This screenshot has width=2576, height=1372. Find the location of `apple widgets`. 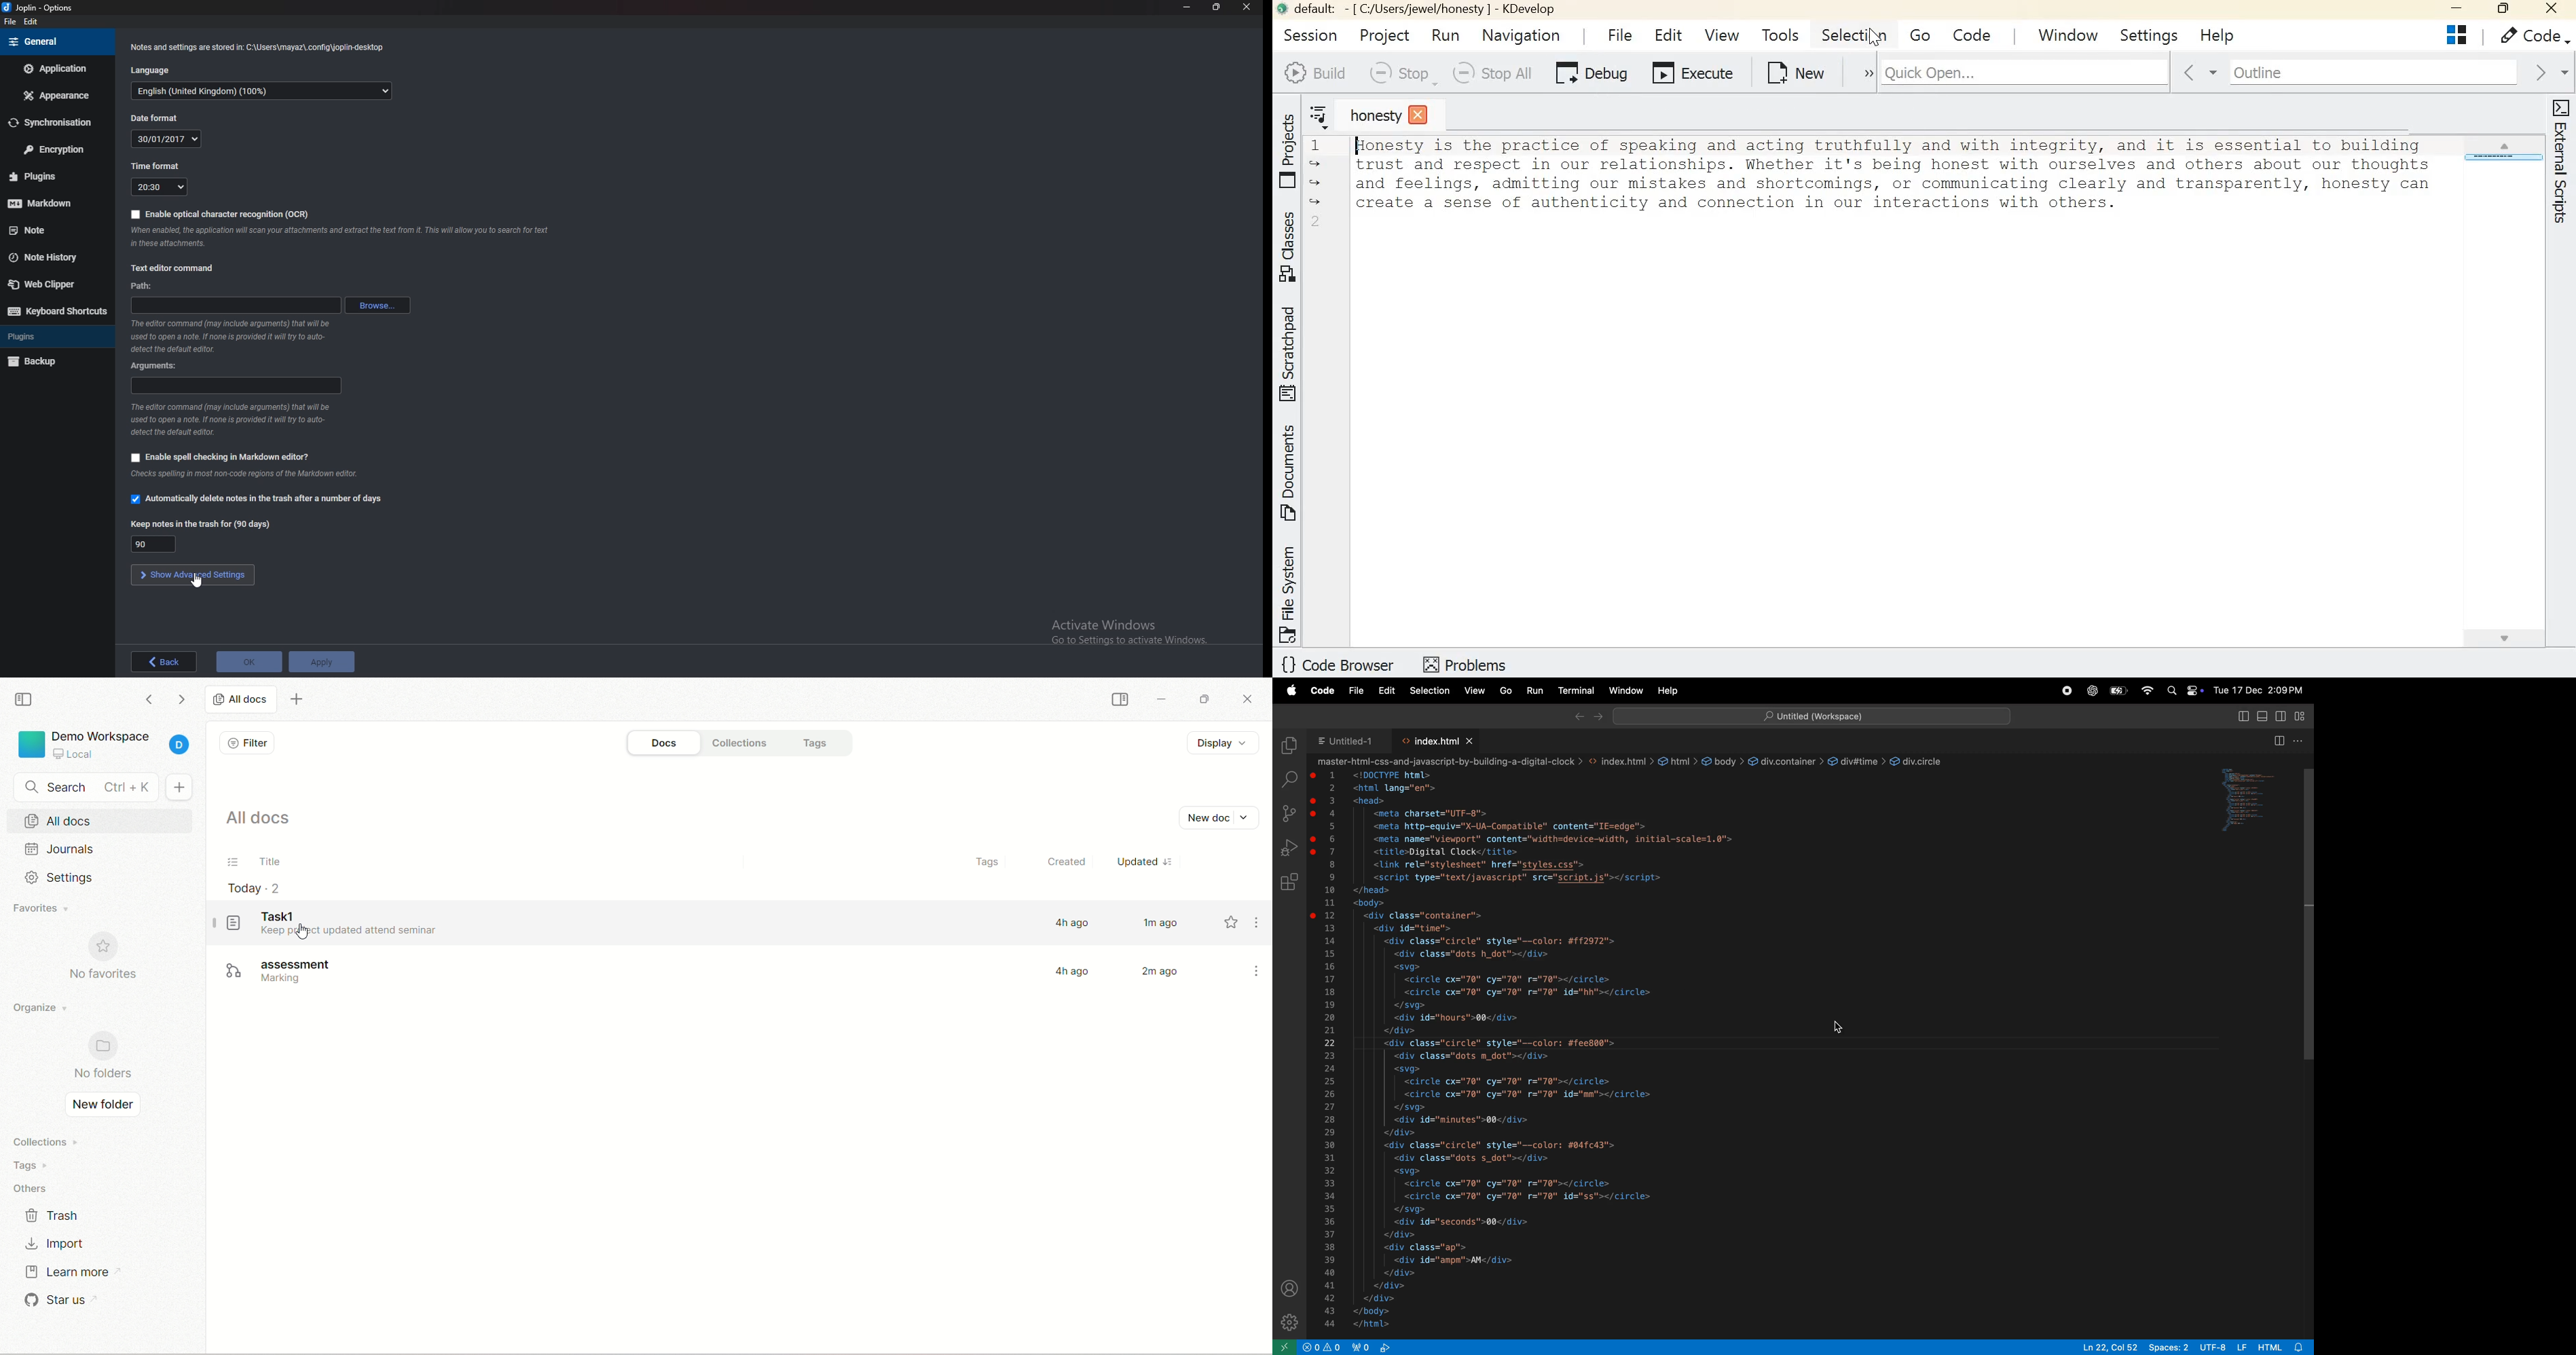

apple widgets is located at coordinates (2194, 691).